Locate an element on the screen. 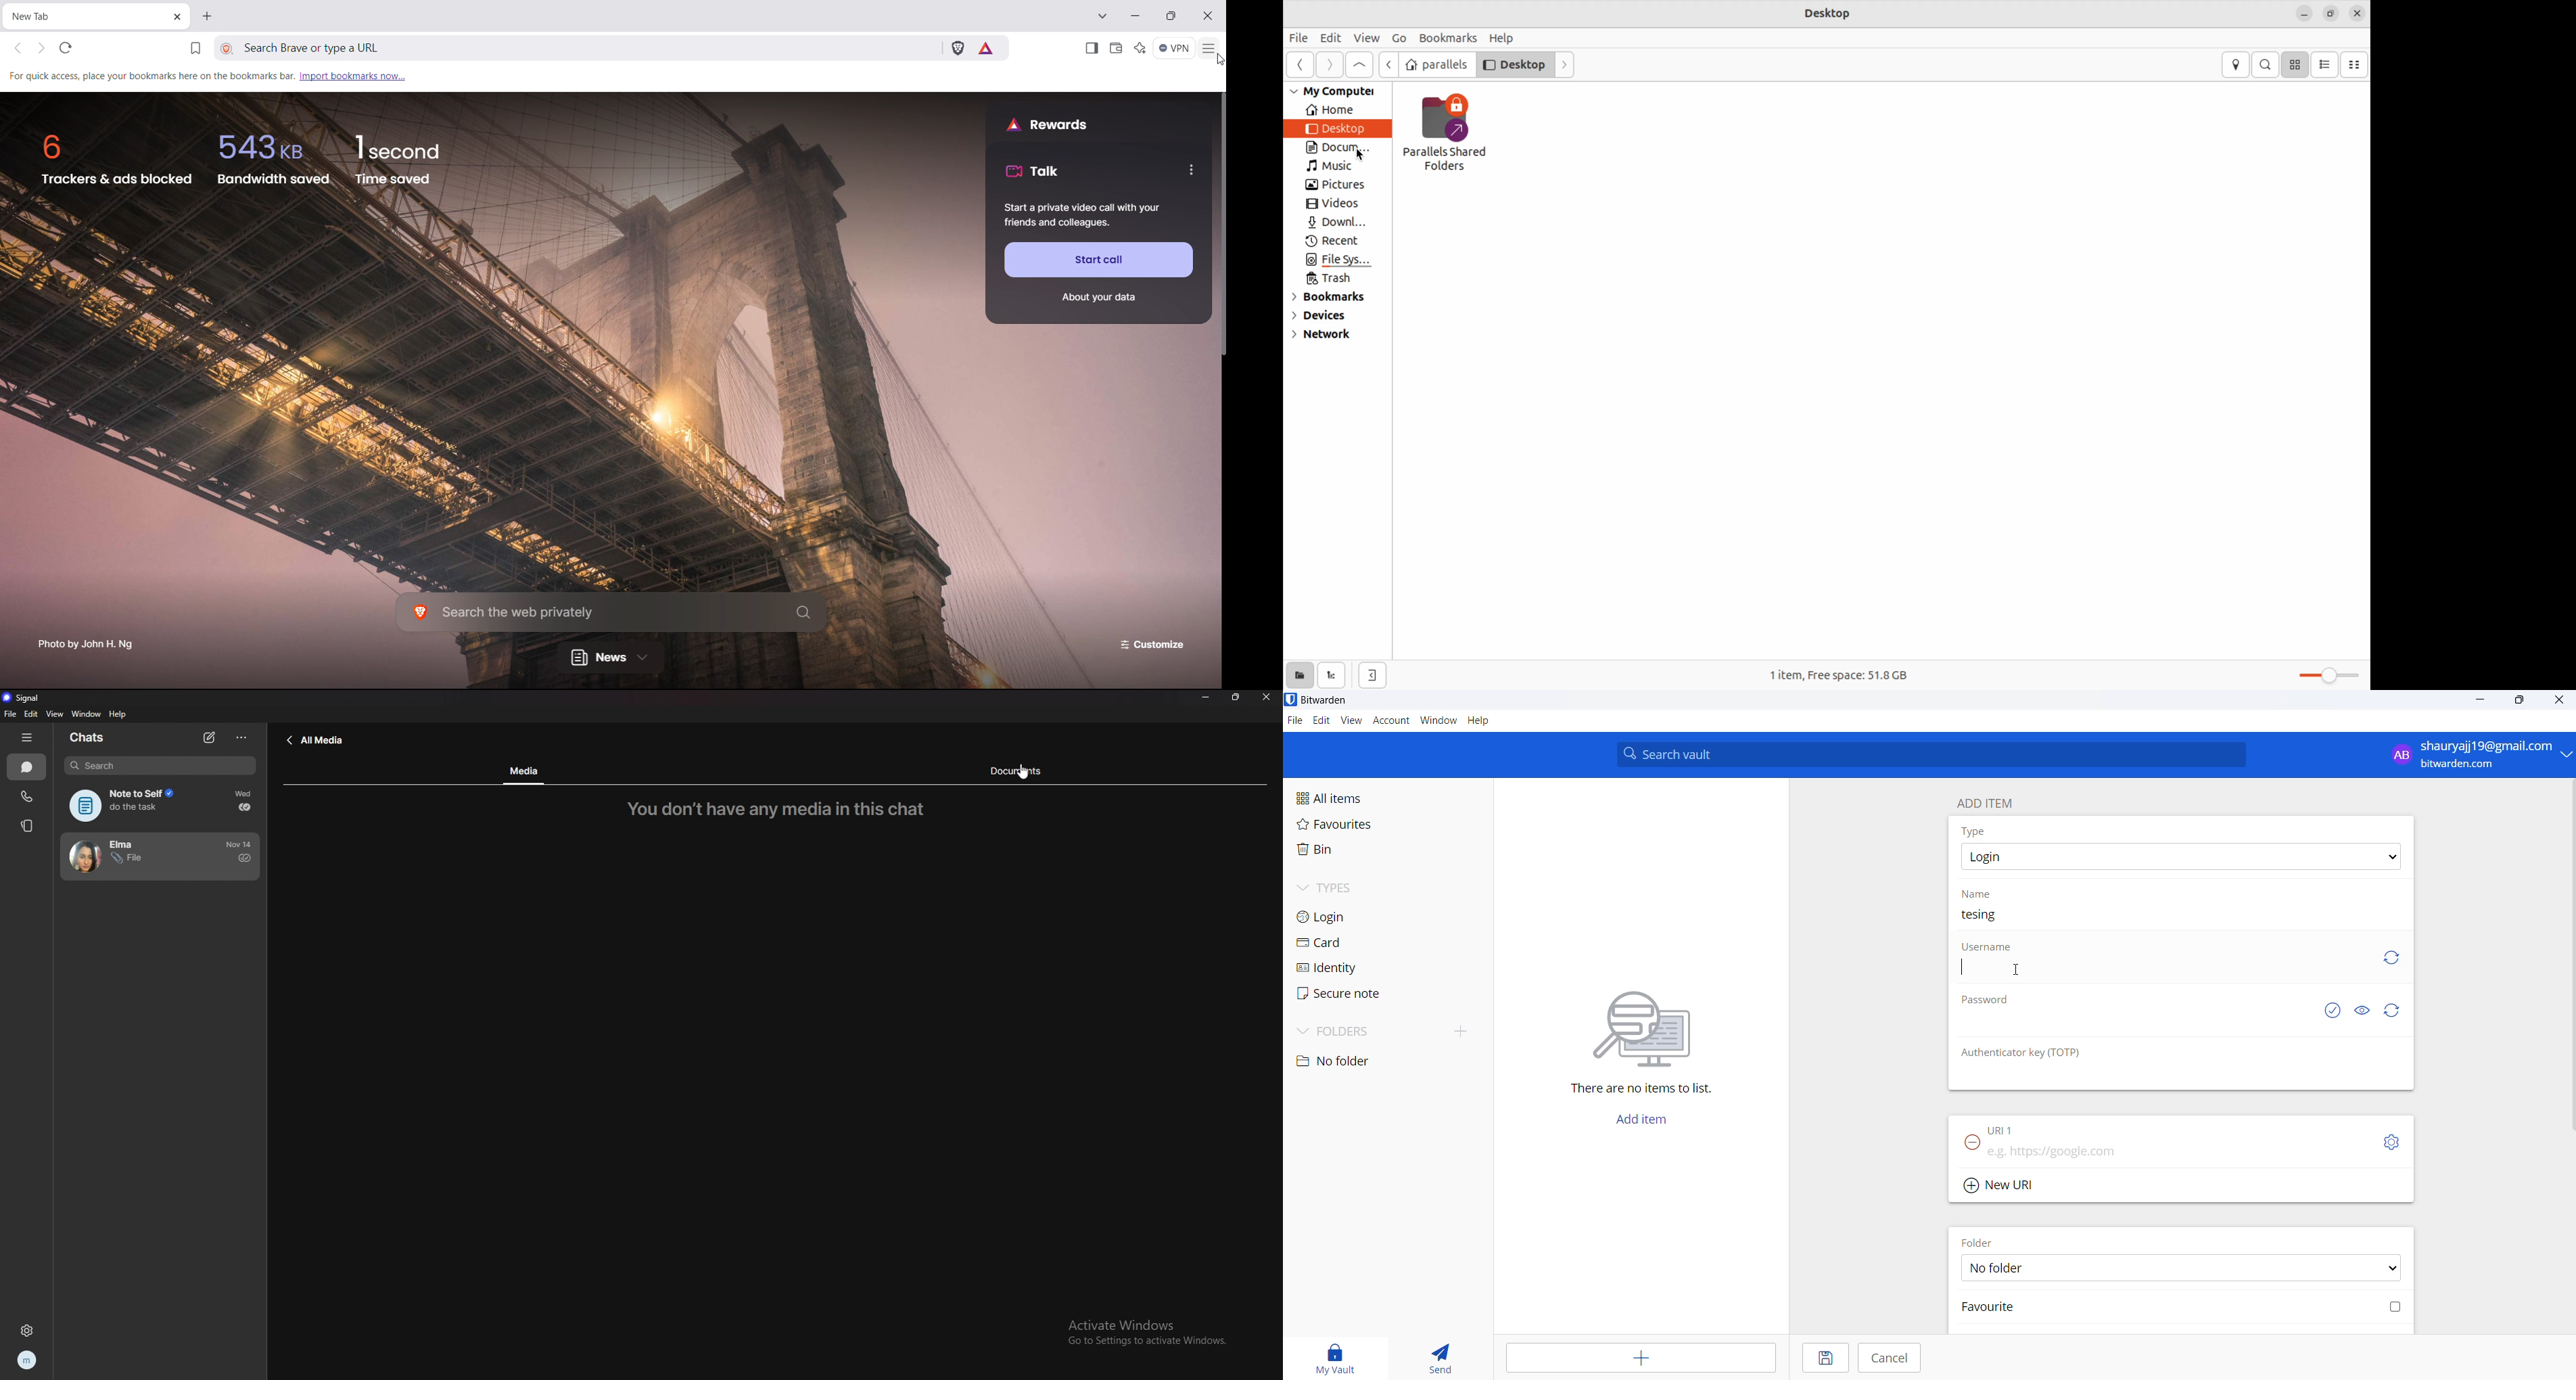 Image resolution: width=2576 pixels, height=1400 pixels. new chat is located at coordinates (209, 737).